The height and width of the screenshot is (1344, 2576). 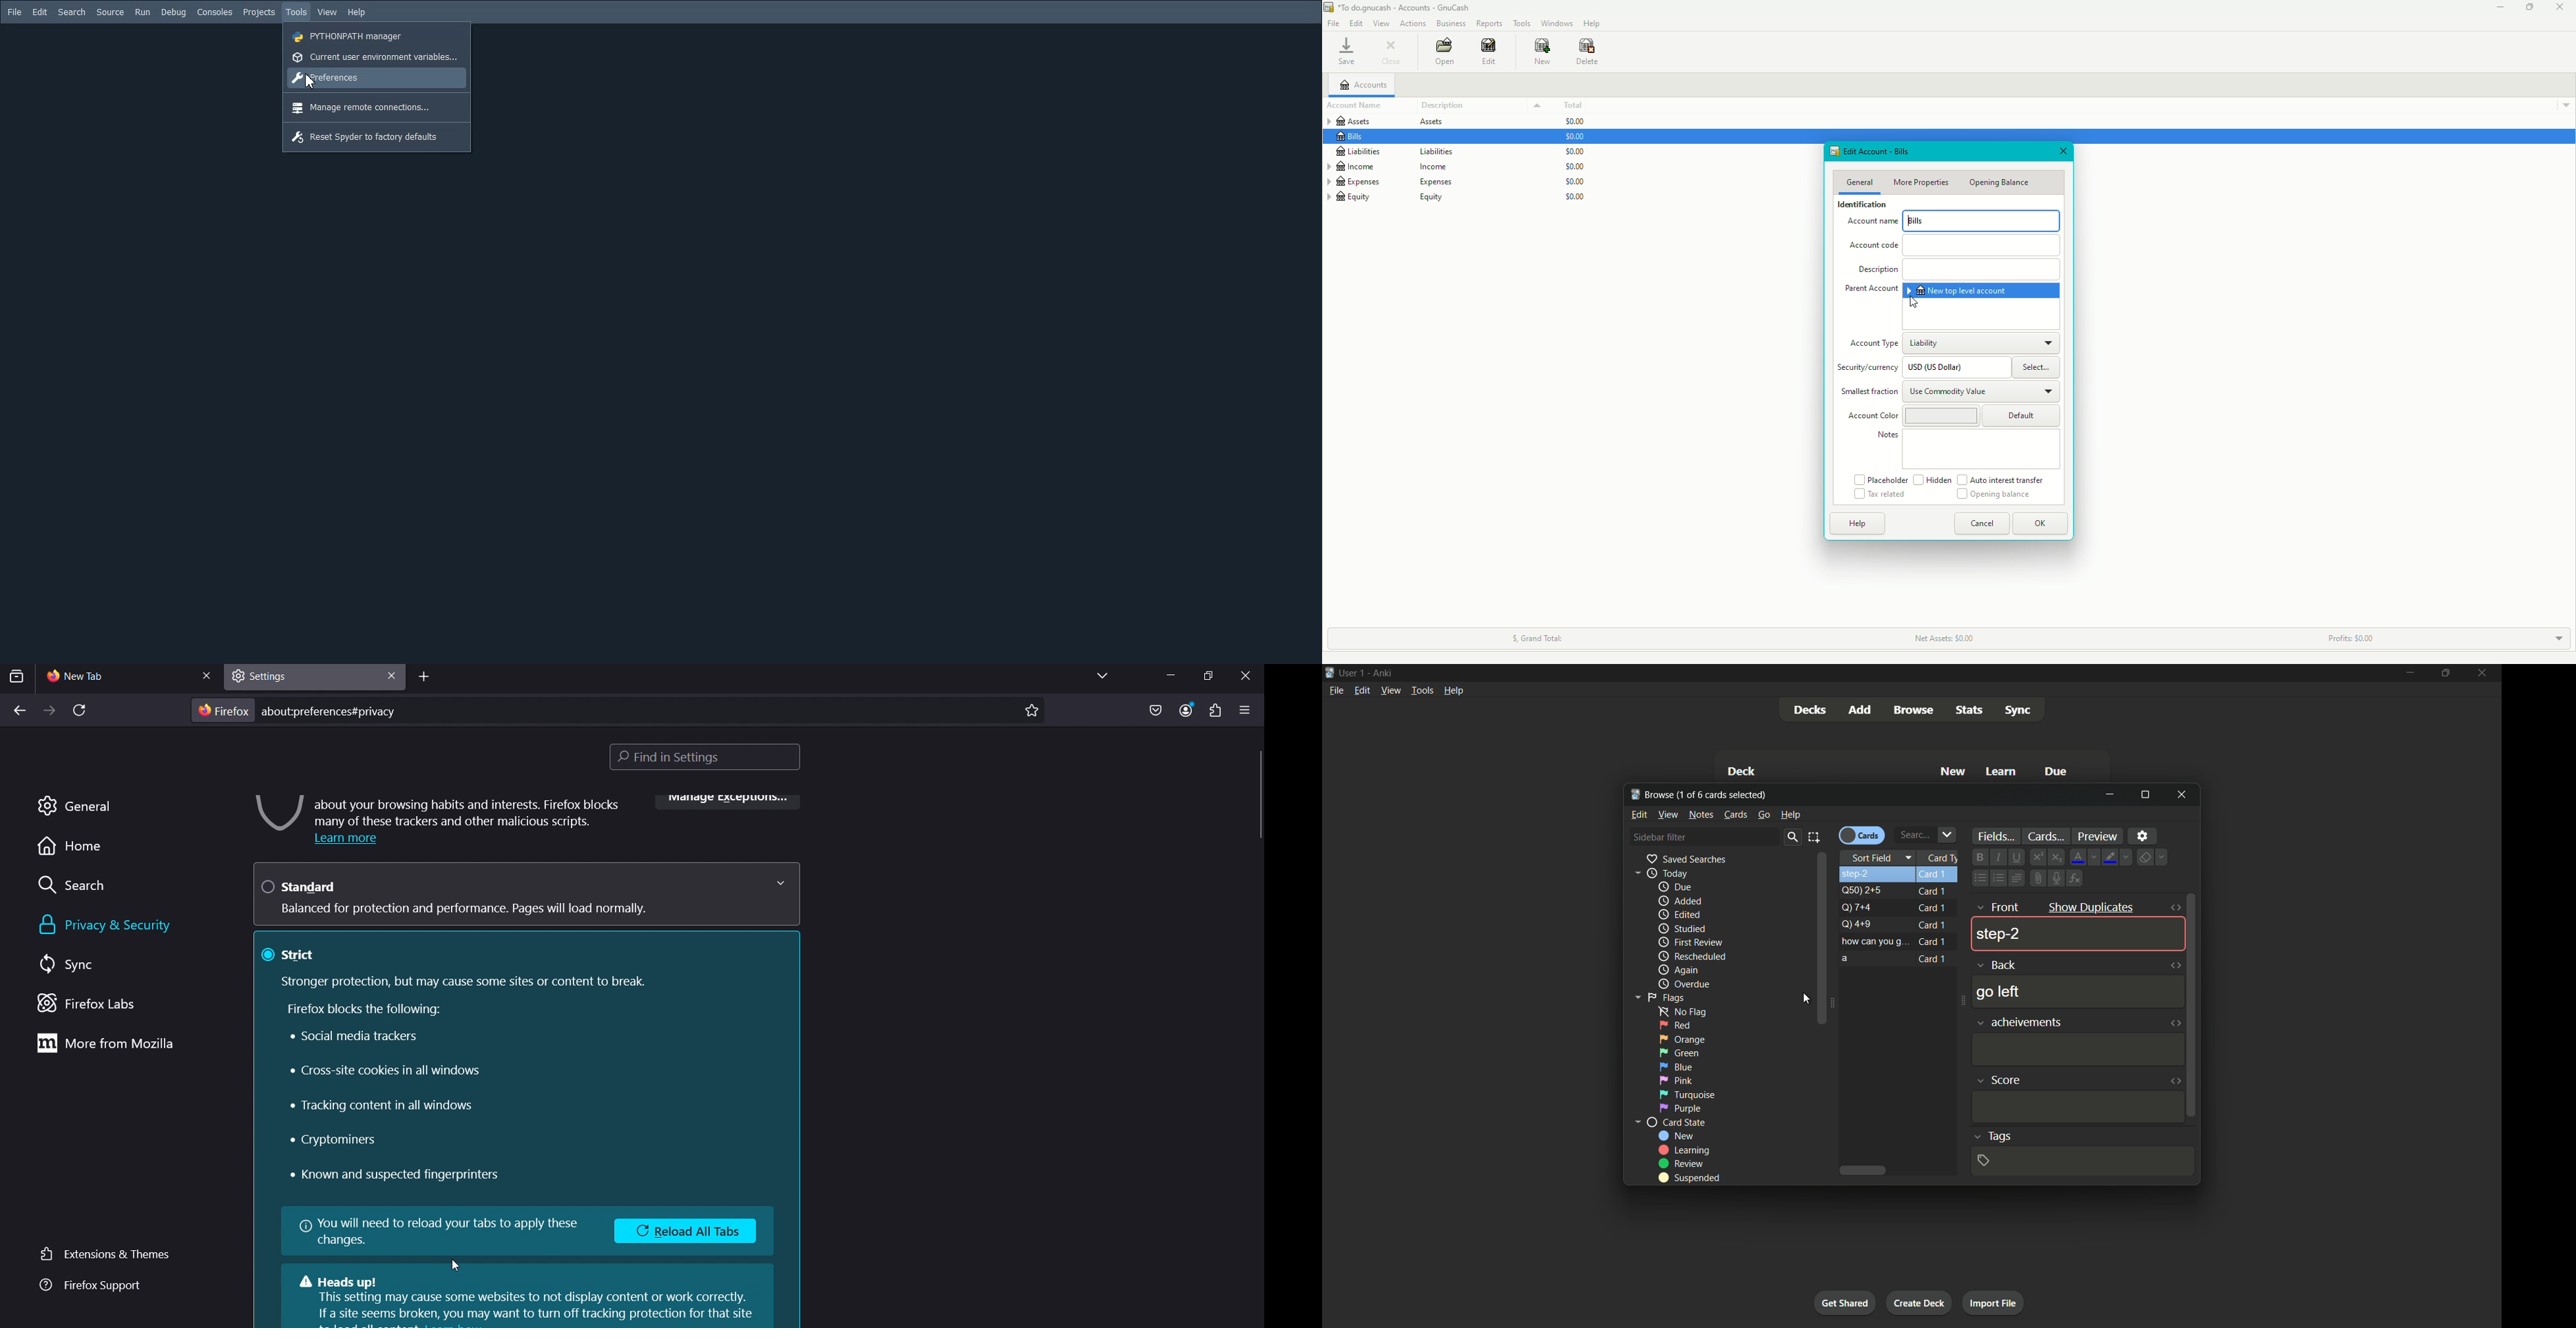 I want to click on bold, so click(x=1979, y=858).